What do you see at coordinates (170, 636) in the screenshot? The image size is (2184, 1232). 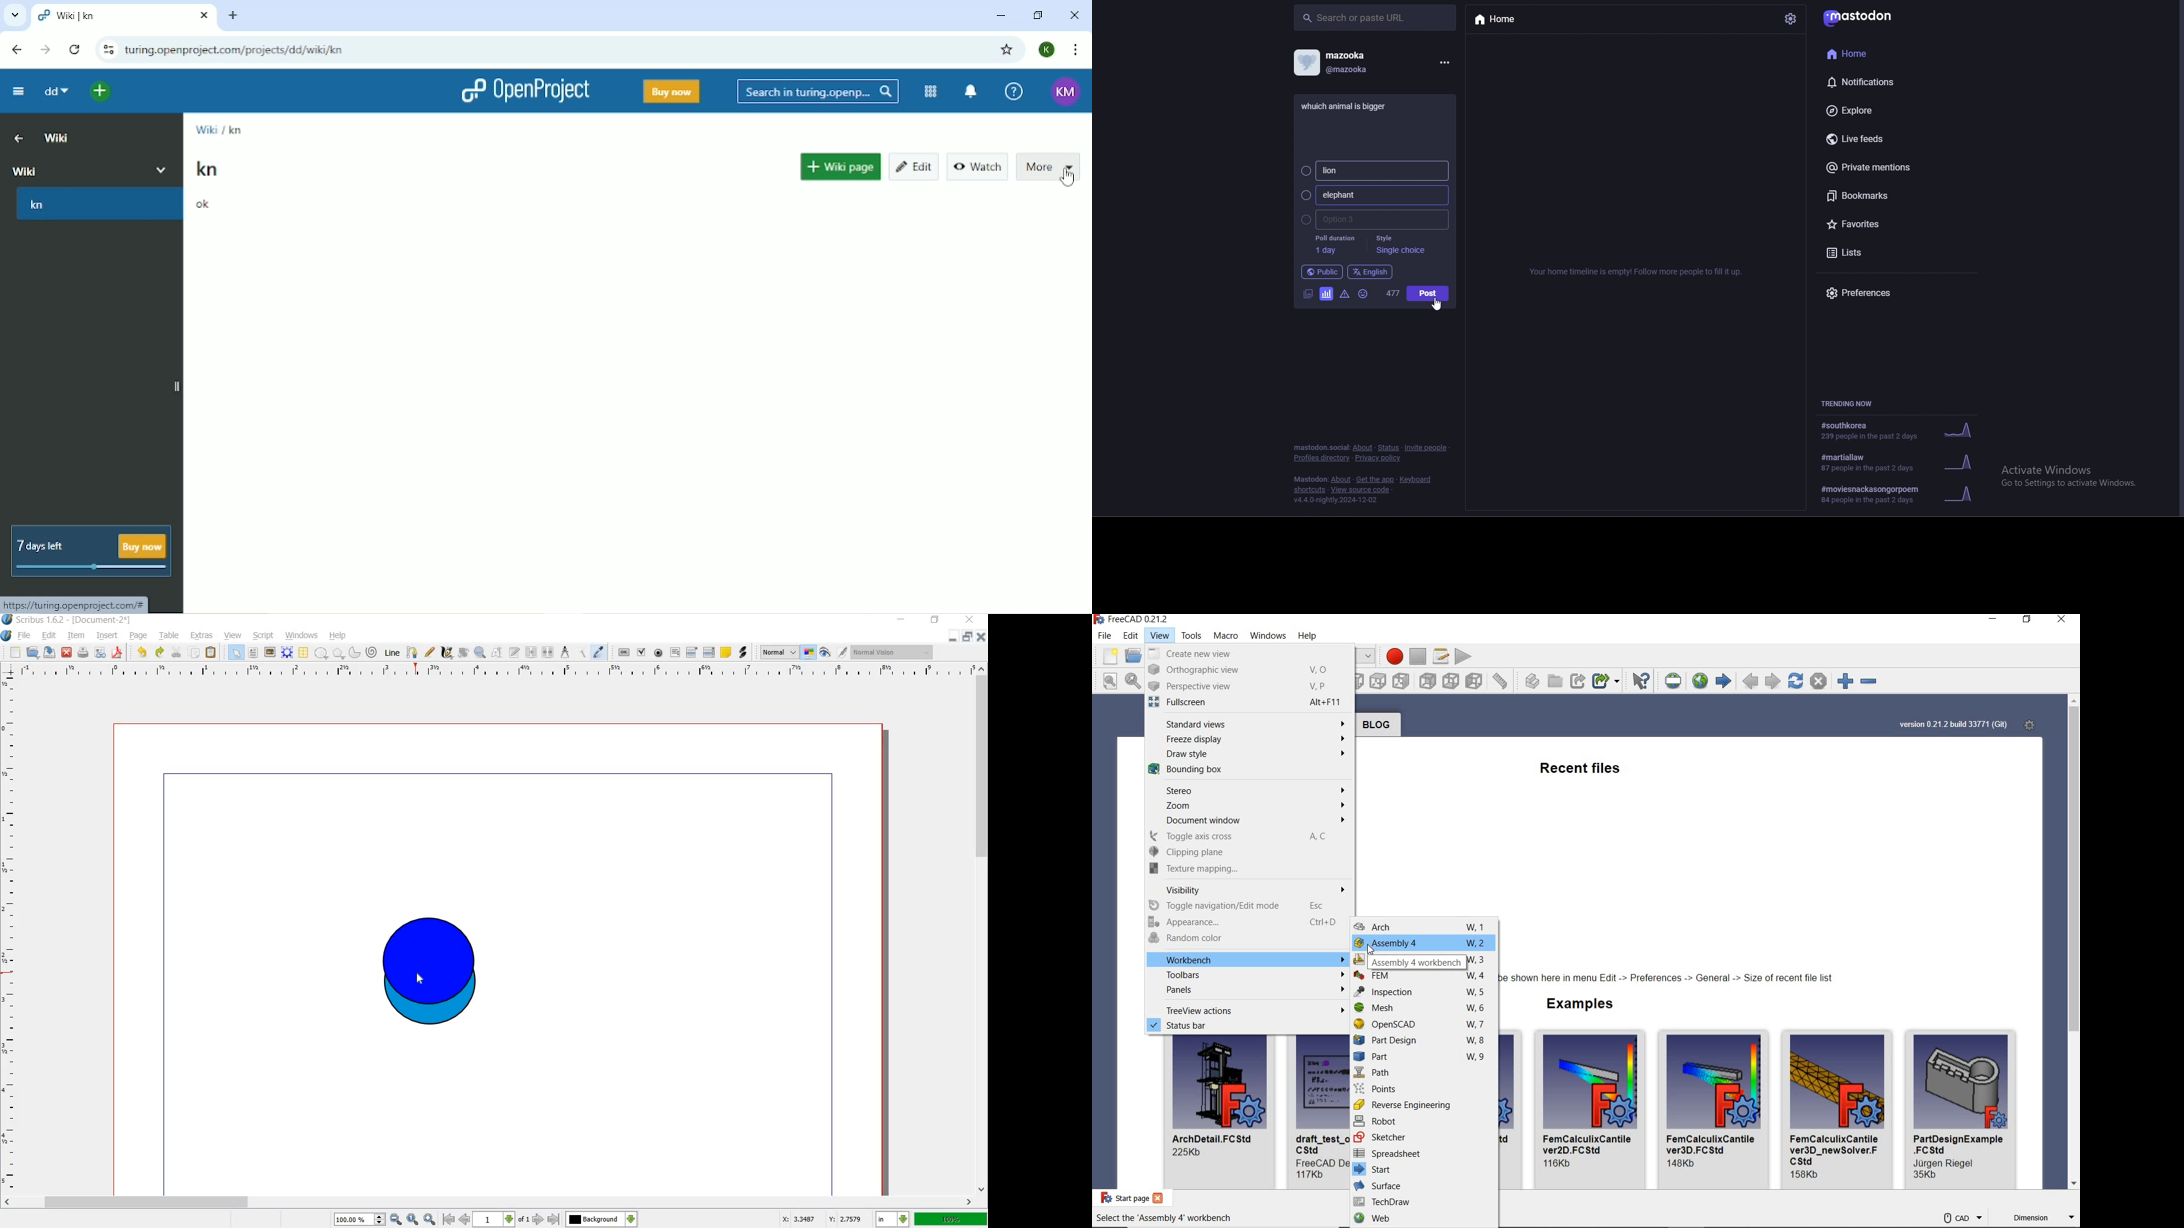 I see `table` at bounding box center [170, 636].